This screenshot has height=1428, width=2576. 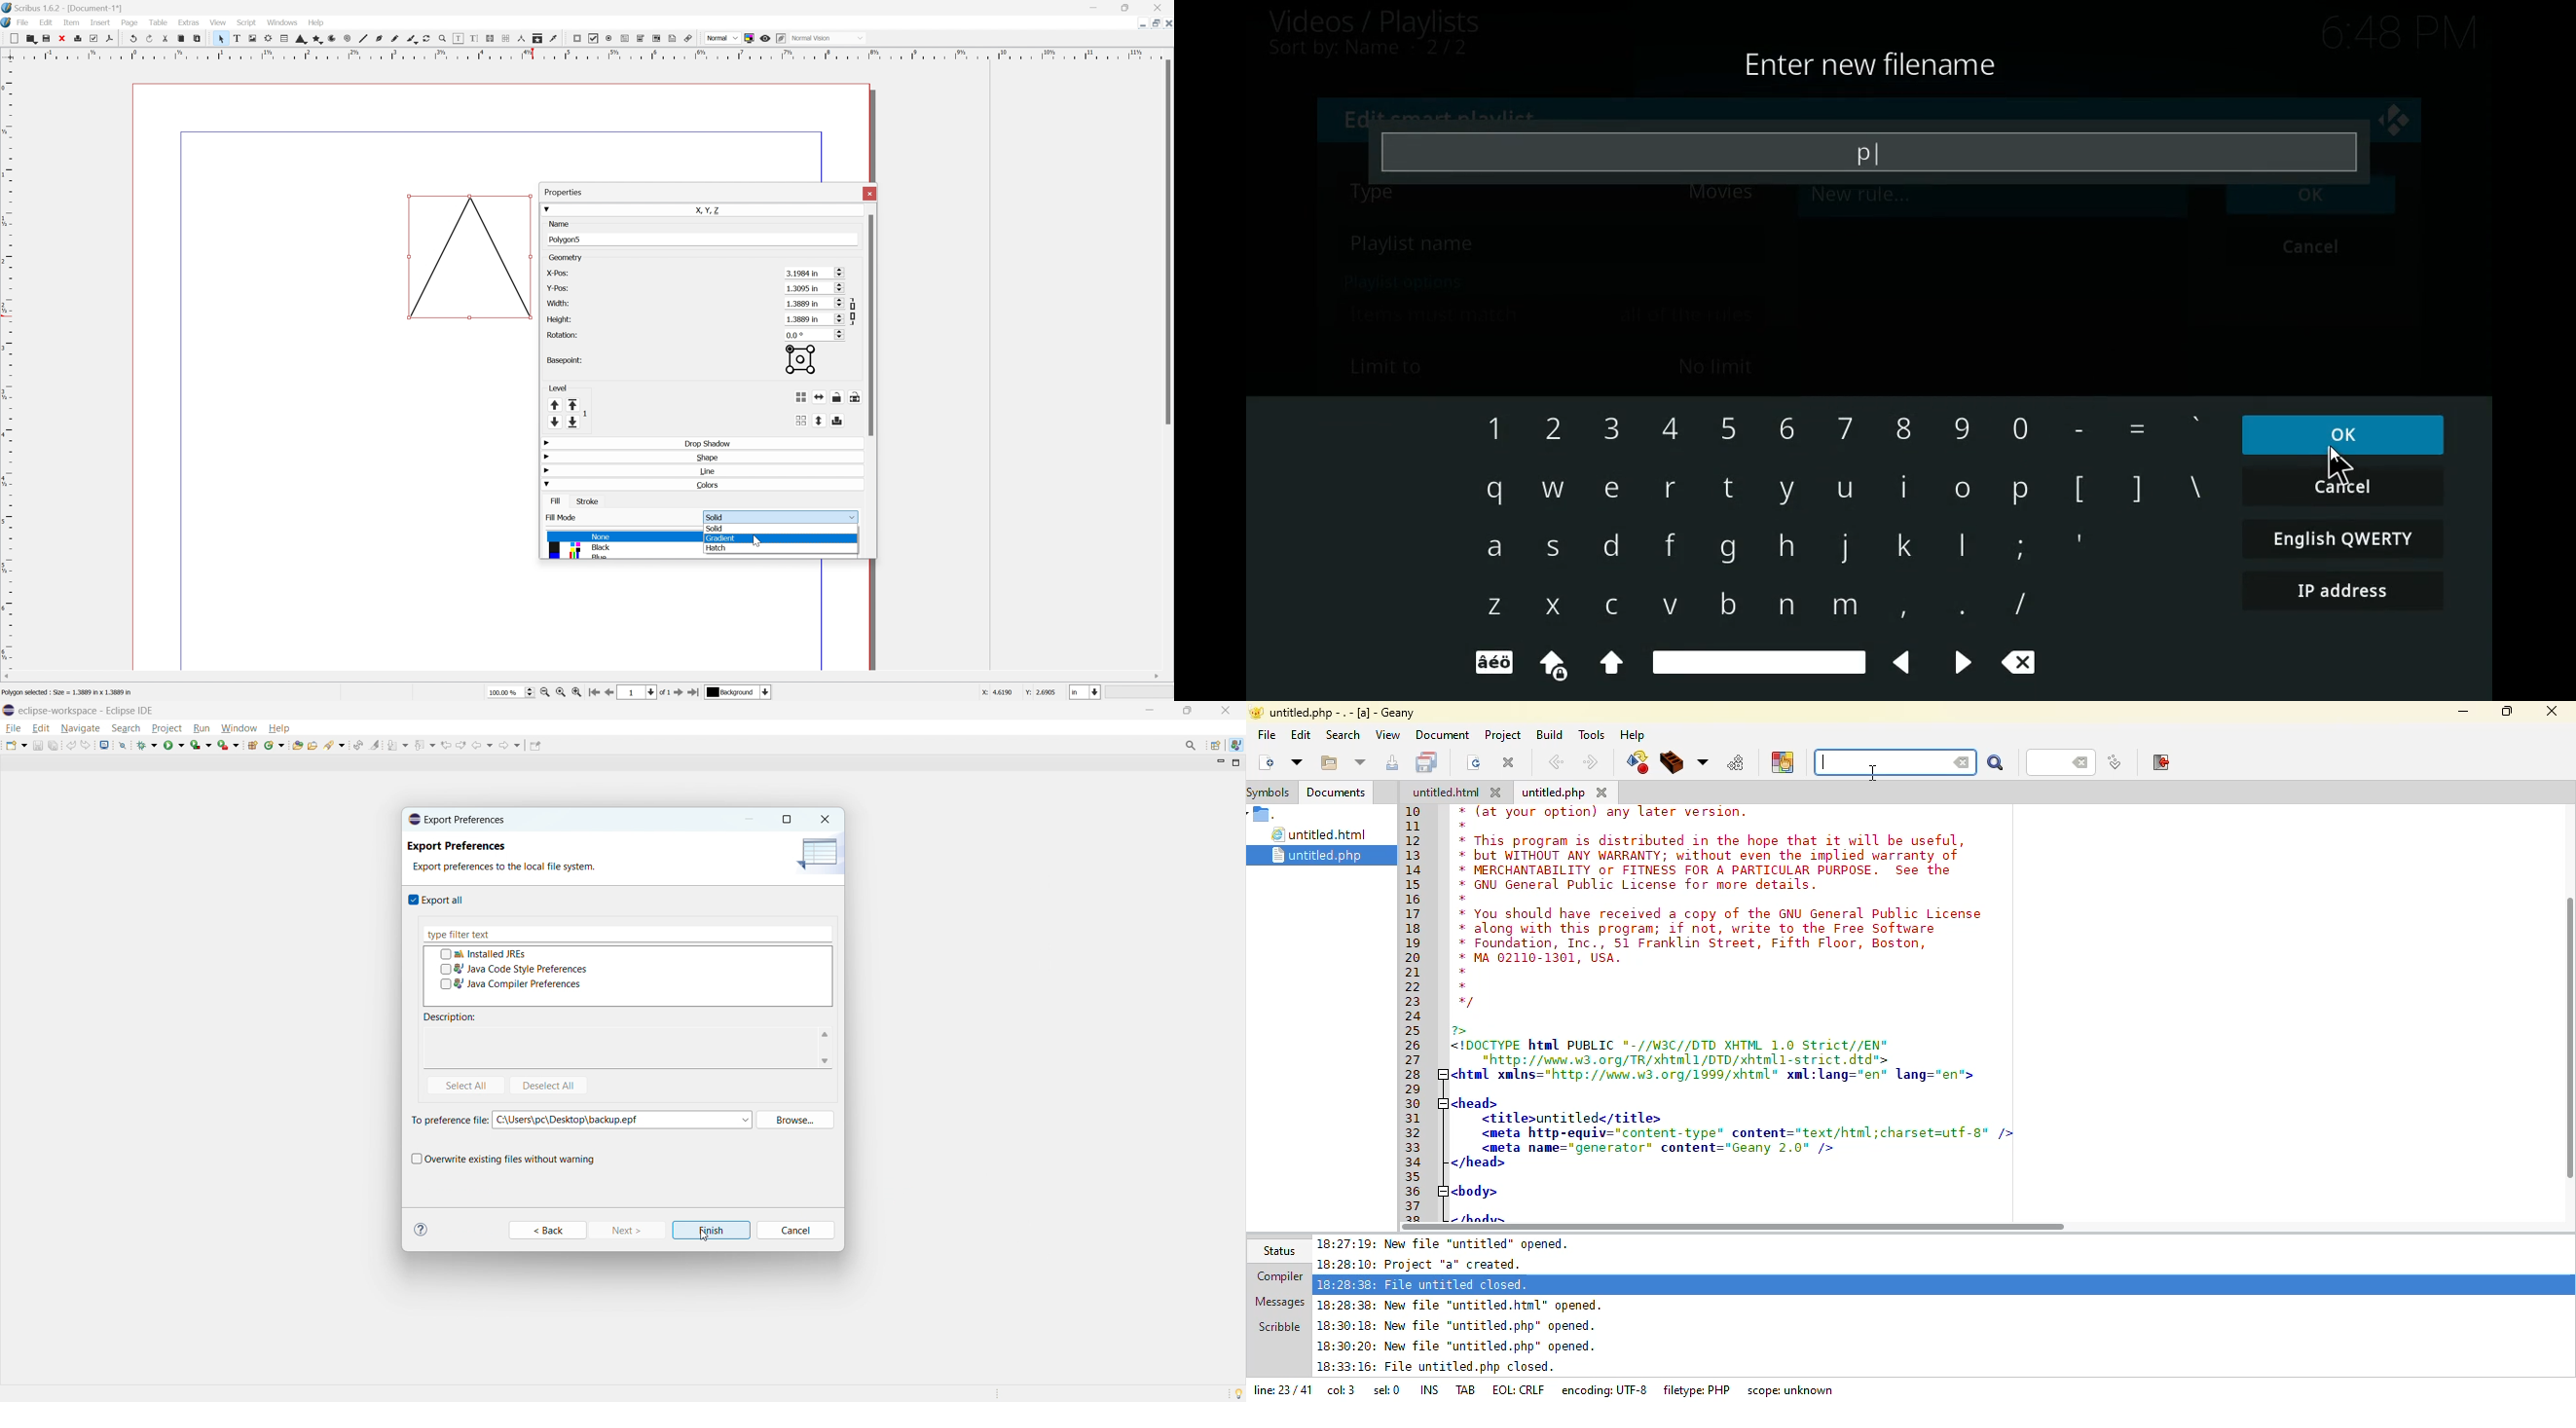 What do you see at coordinates (867, 395) in the screenshot?
I see `Lock or unlock the size of the object` at bounding box center [867, 395].